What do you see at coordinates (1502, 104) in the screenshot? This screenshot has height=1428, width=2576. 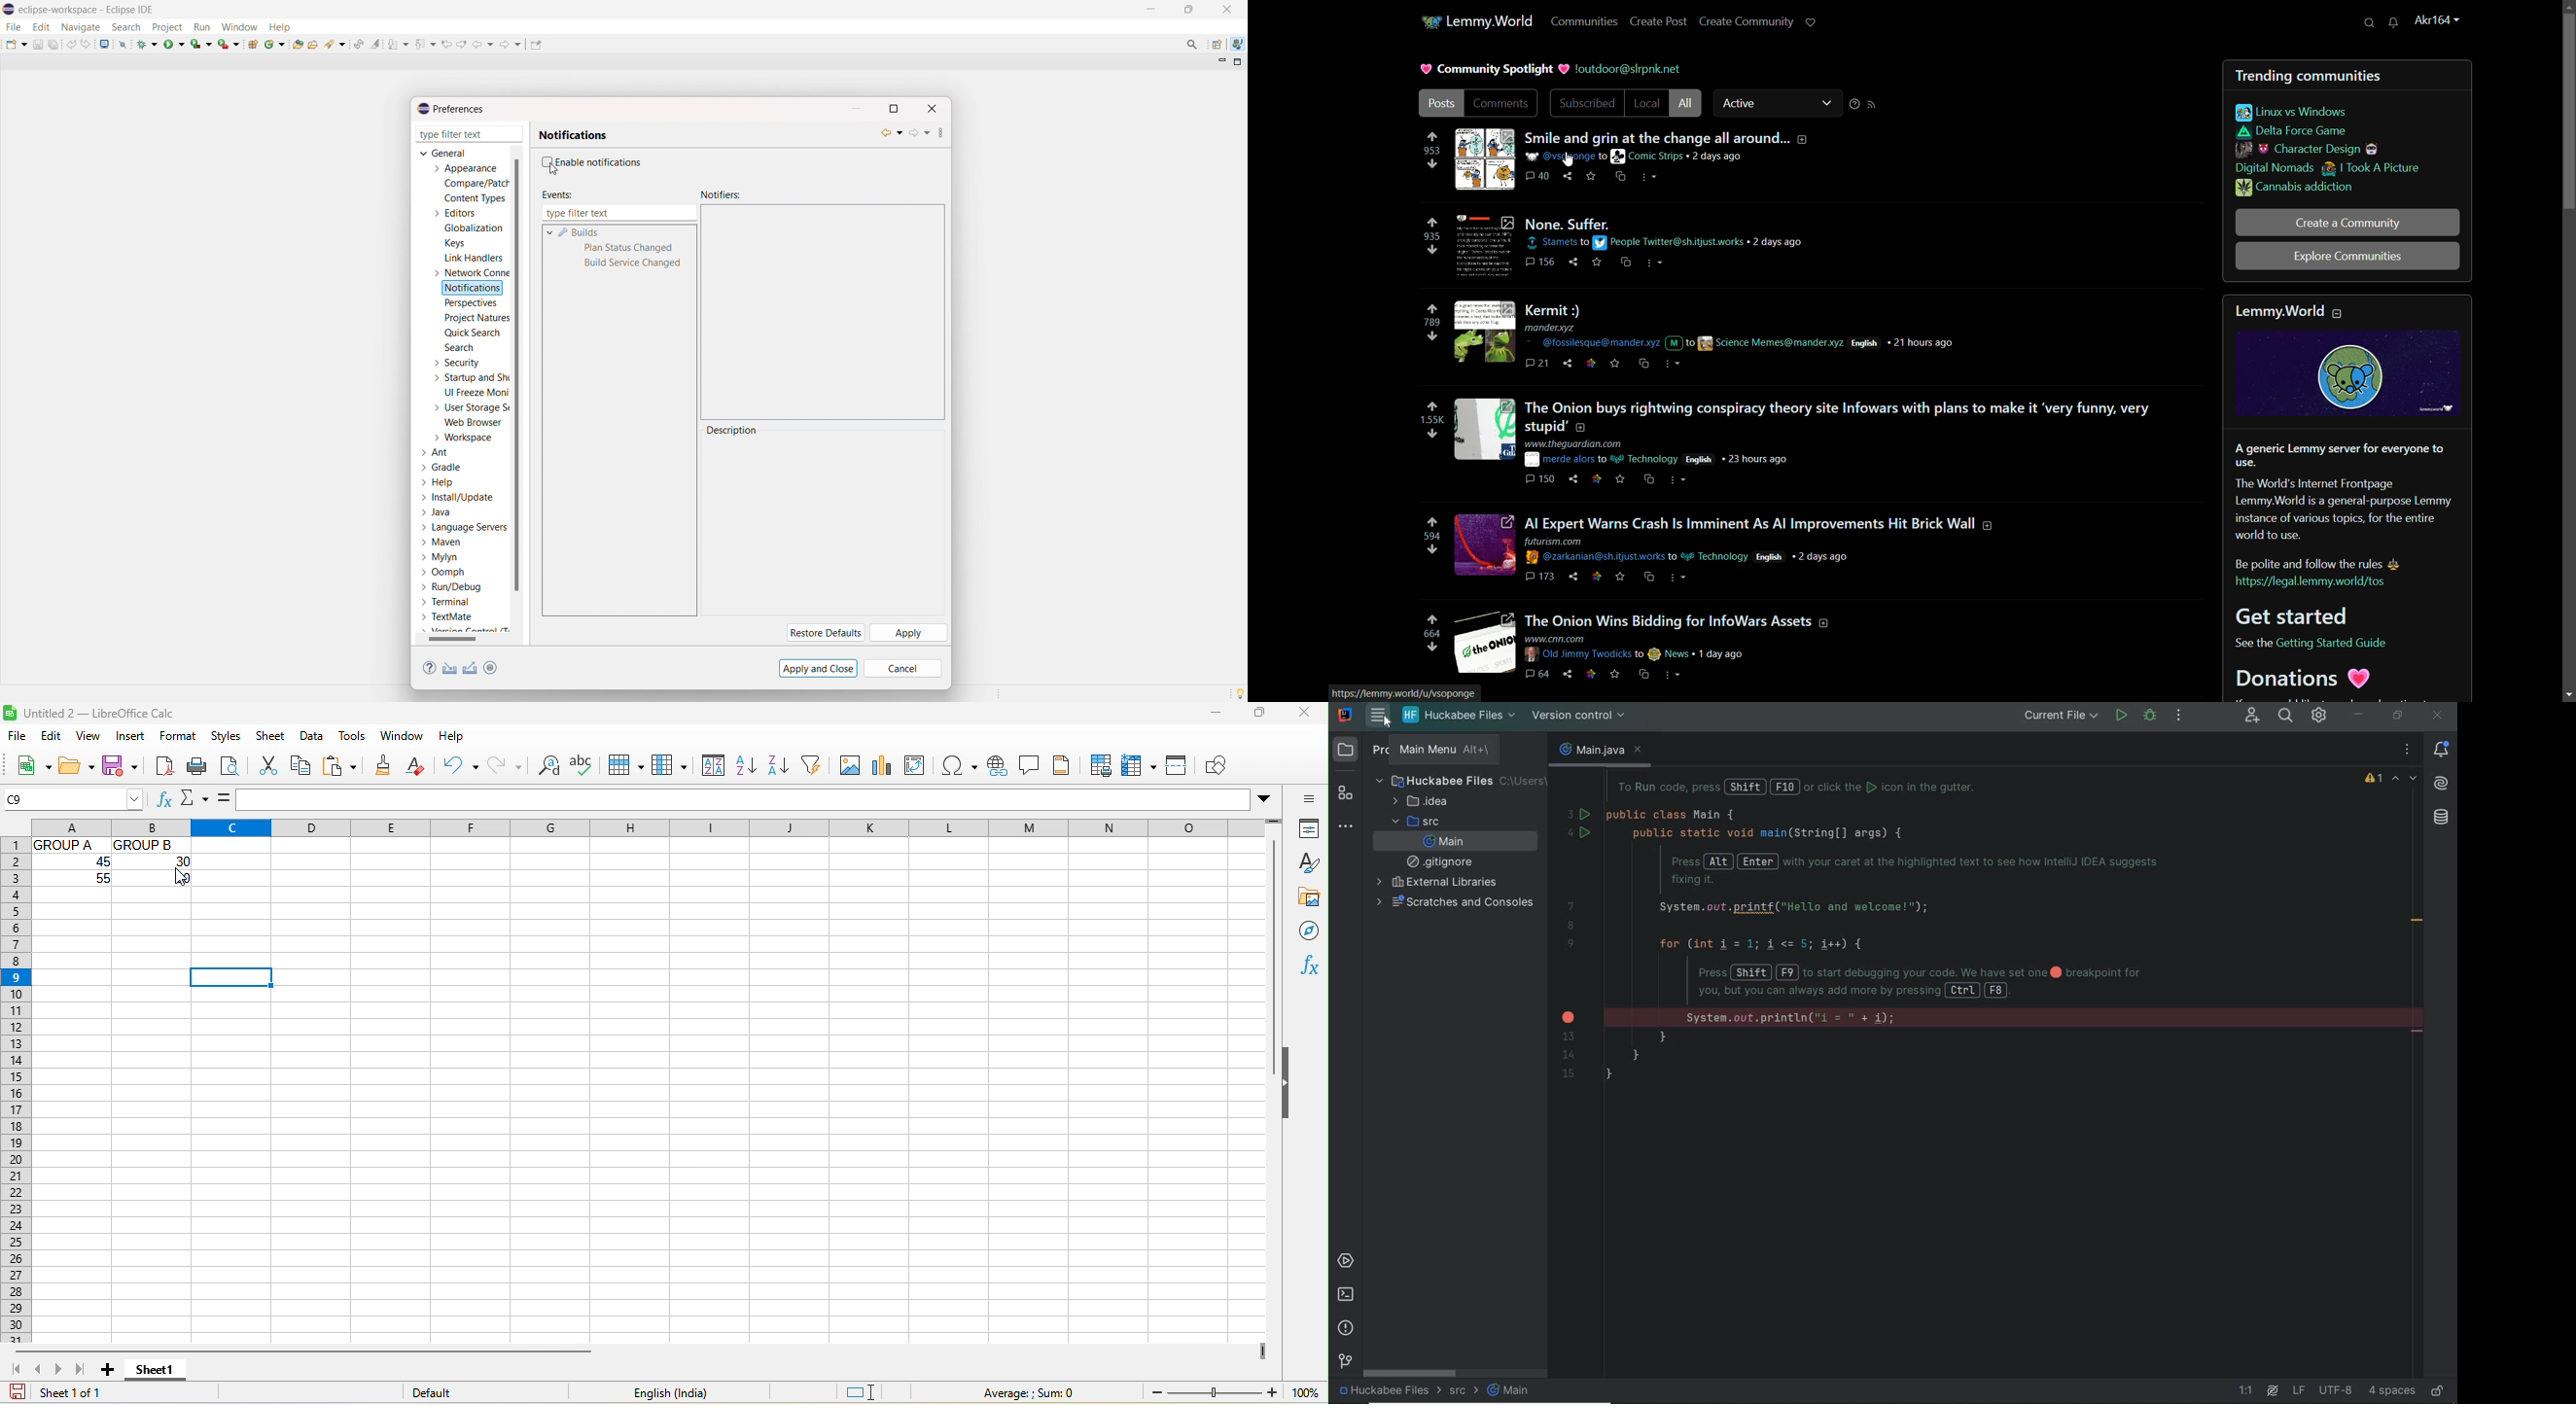 I see `comments` at bounding box center [1502, 104].